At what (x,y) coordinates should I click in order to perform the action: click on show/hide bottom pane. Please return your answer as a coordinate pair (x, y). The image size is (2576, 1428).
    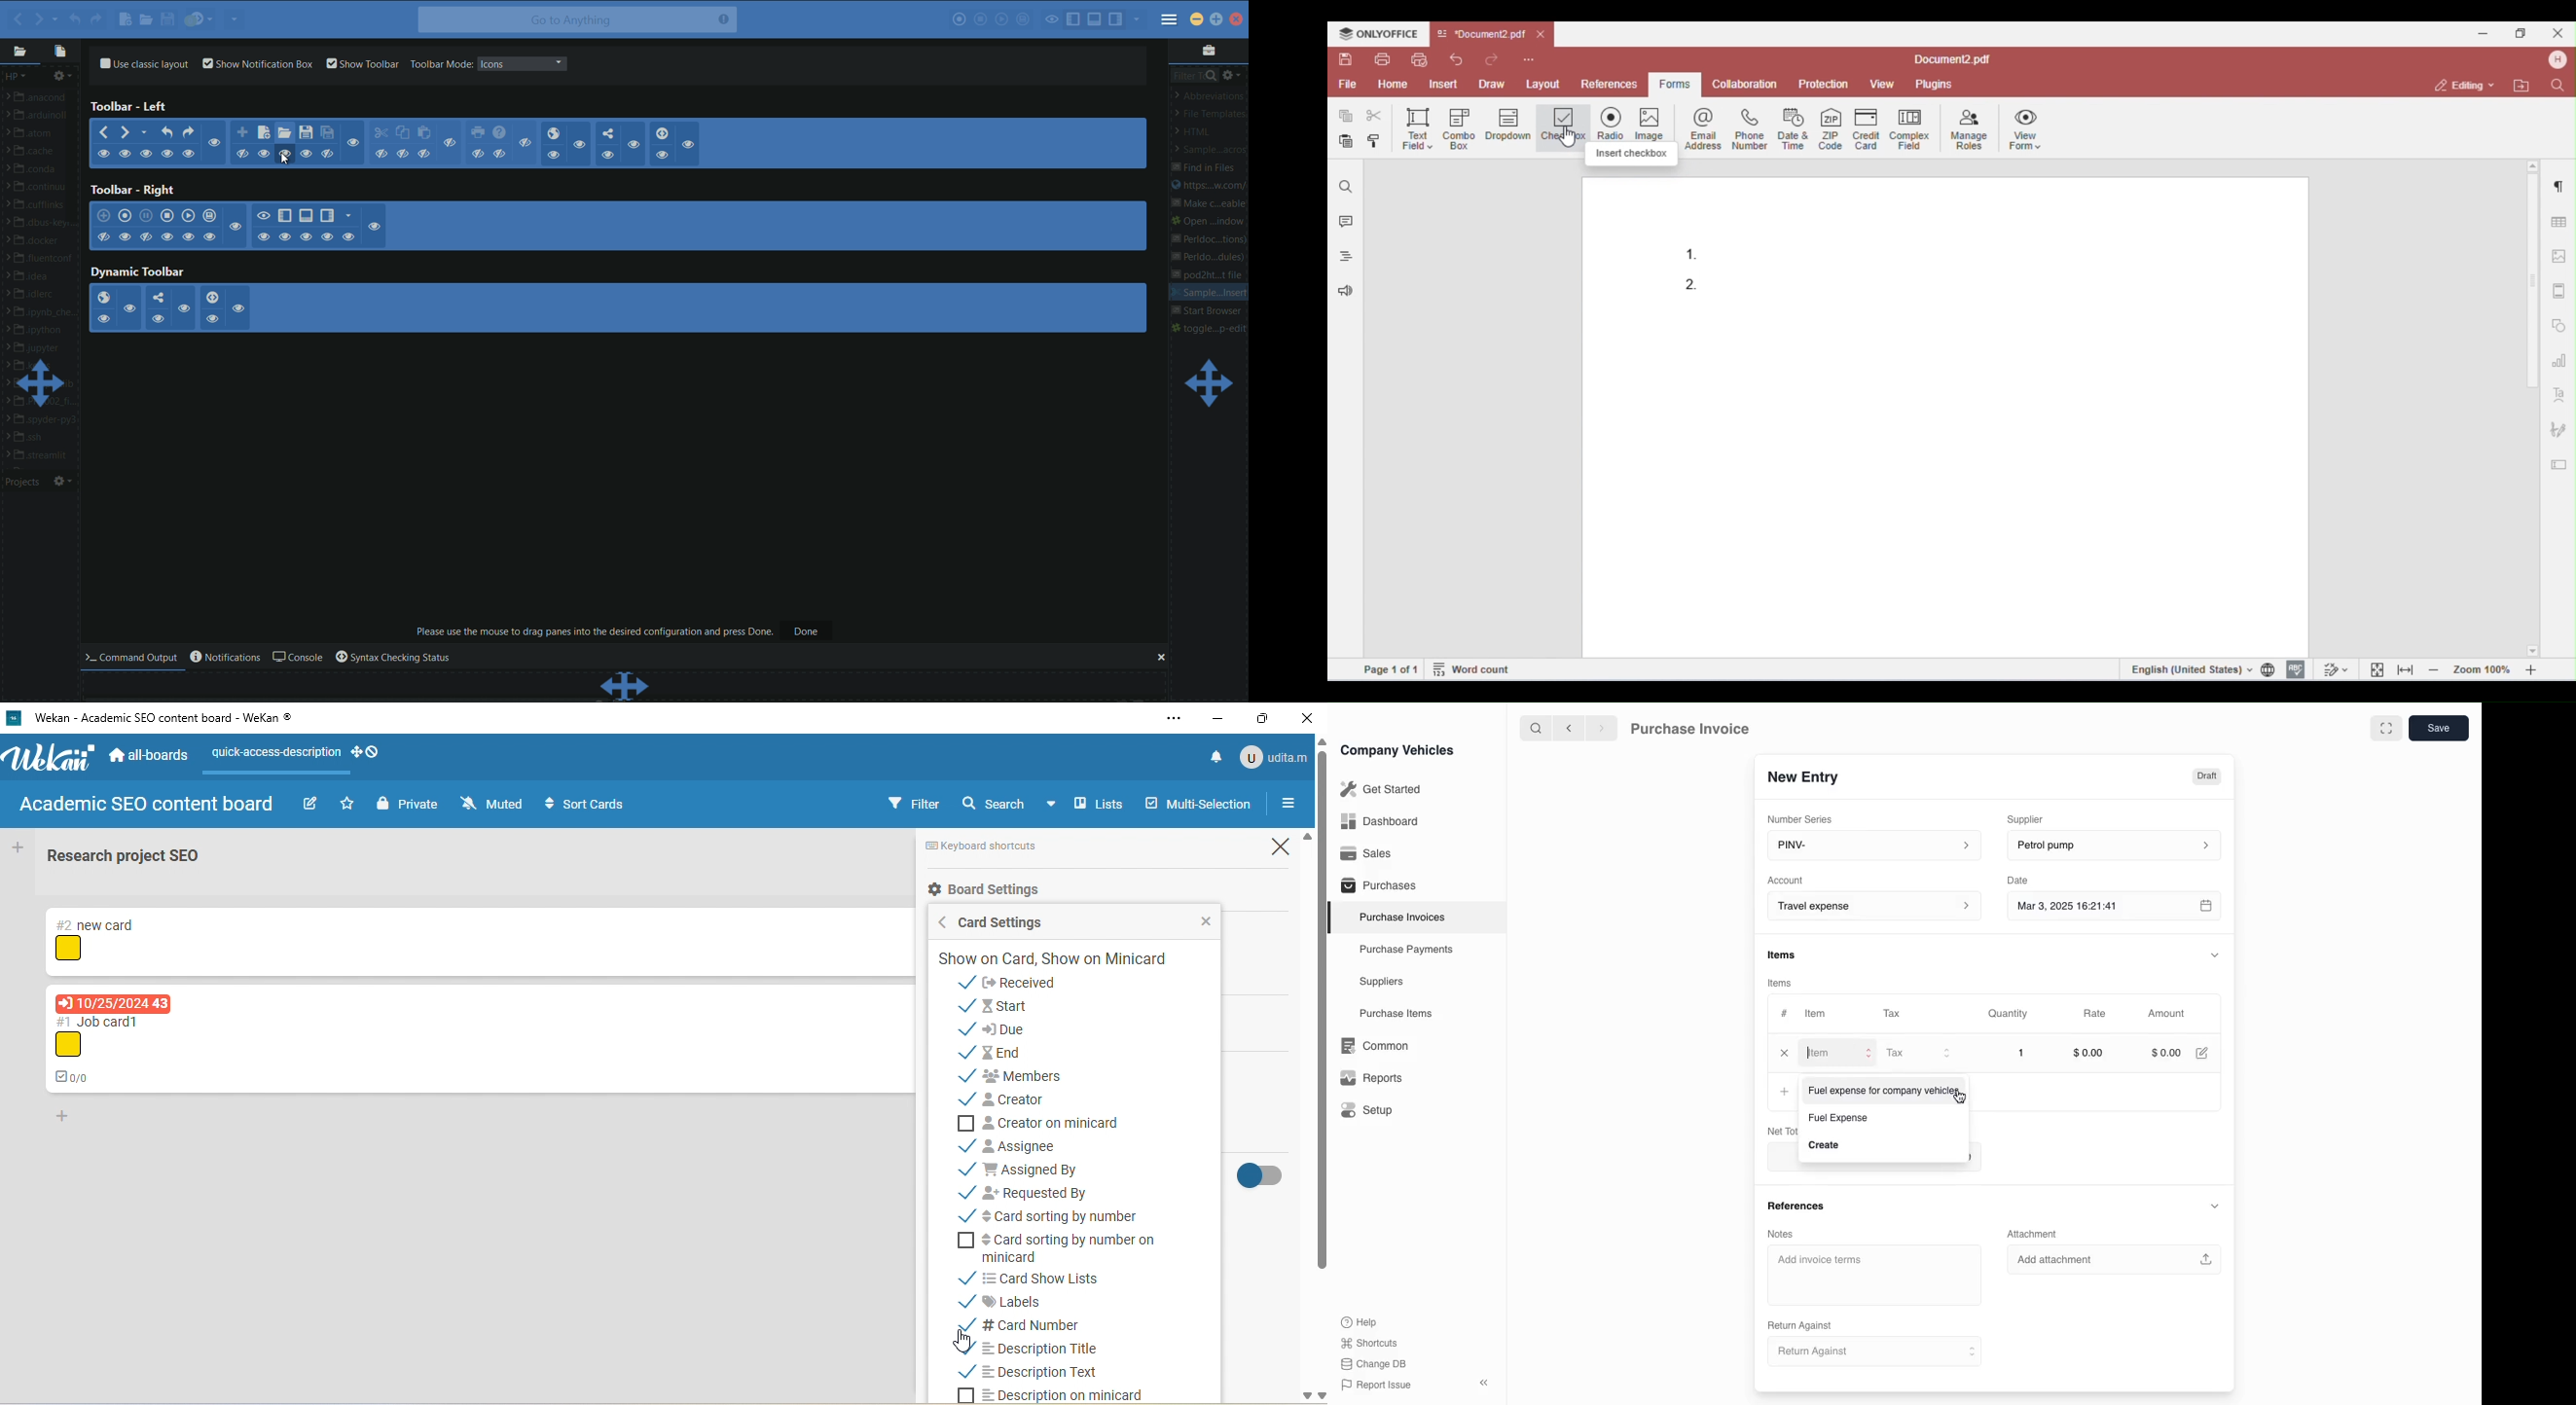
    Looking at the image, I should click on (1096, 19).